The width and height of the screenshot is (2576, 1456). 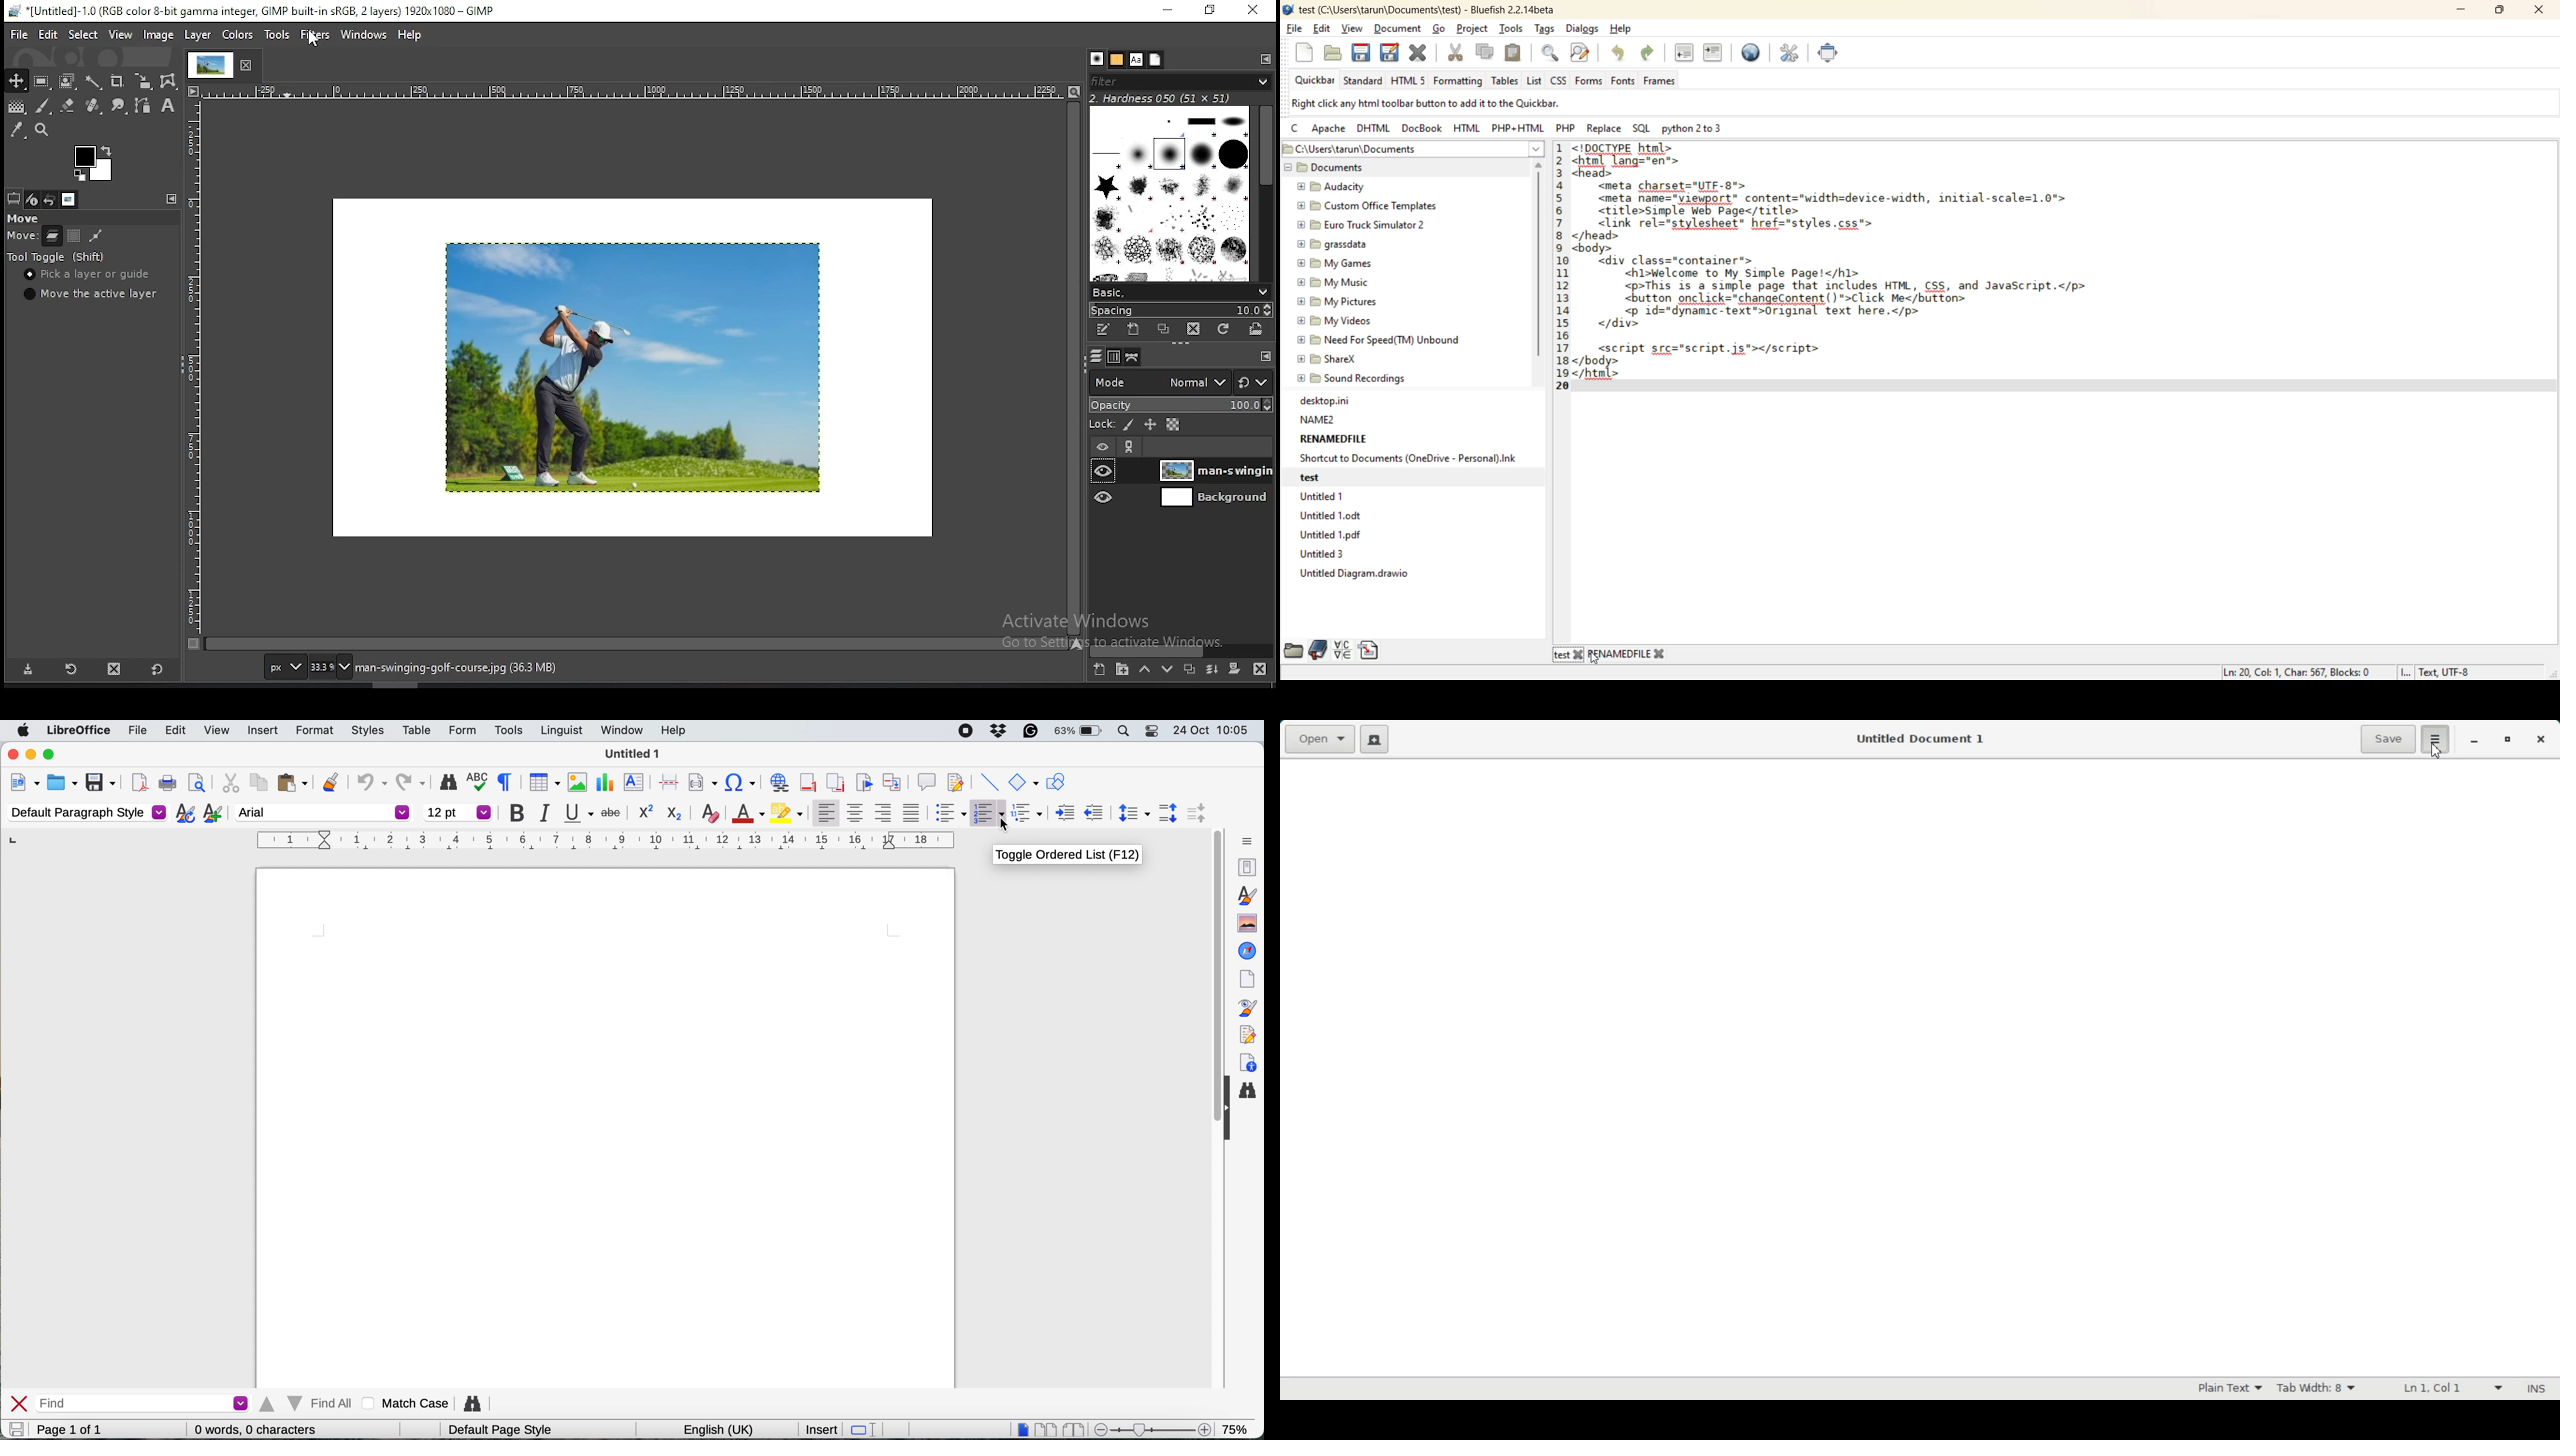 I want to click on redo, so click(x=412, y=779).